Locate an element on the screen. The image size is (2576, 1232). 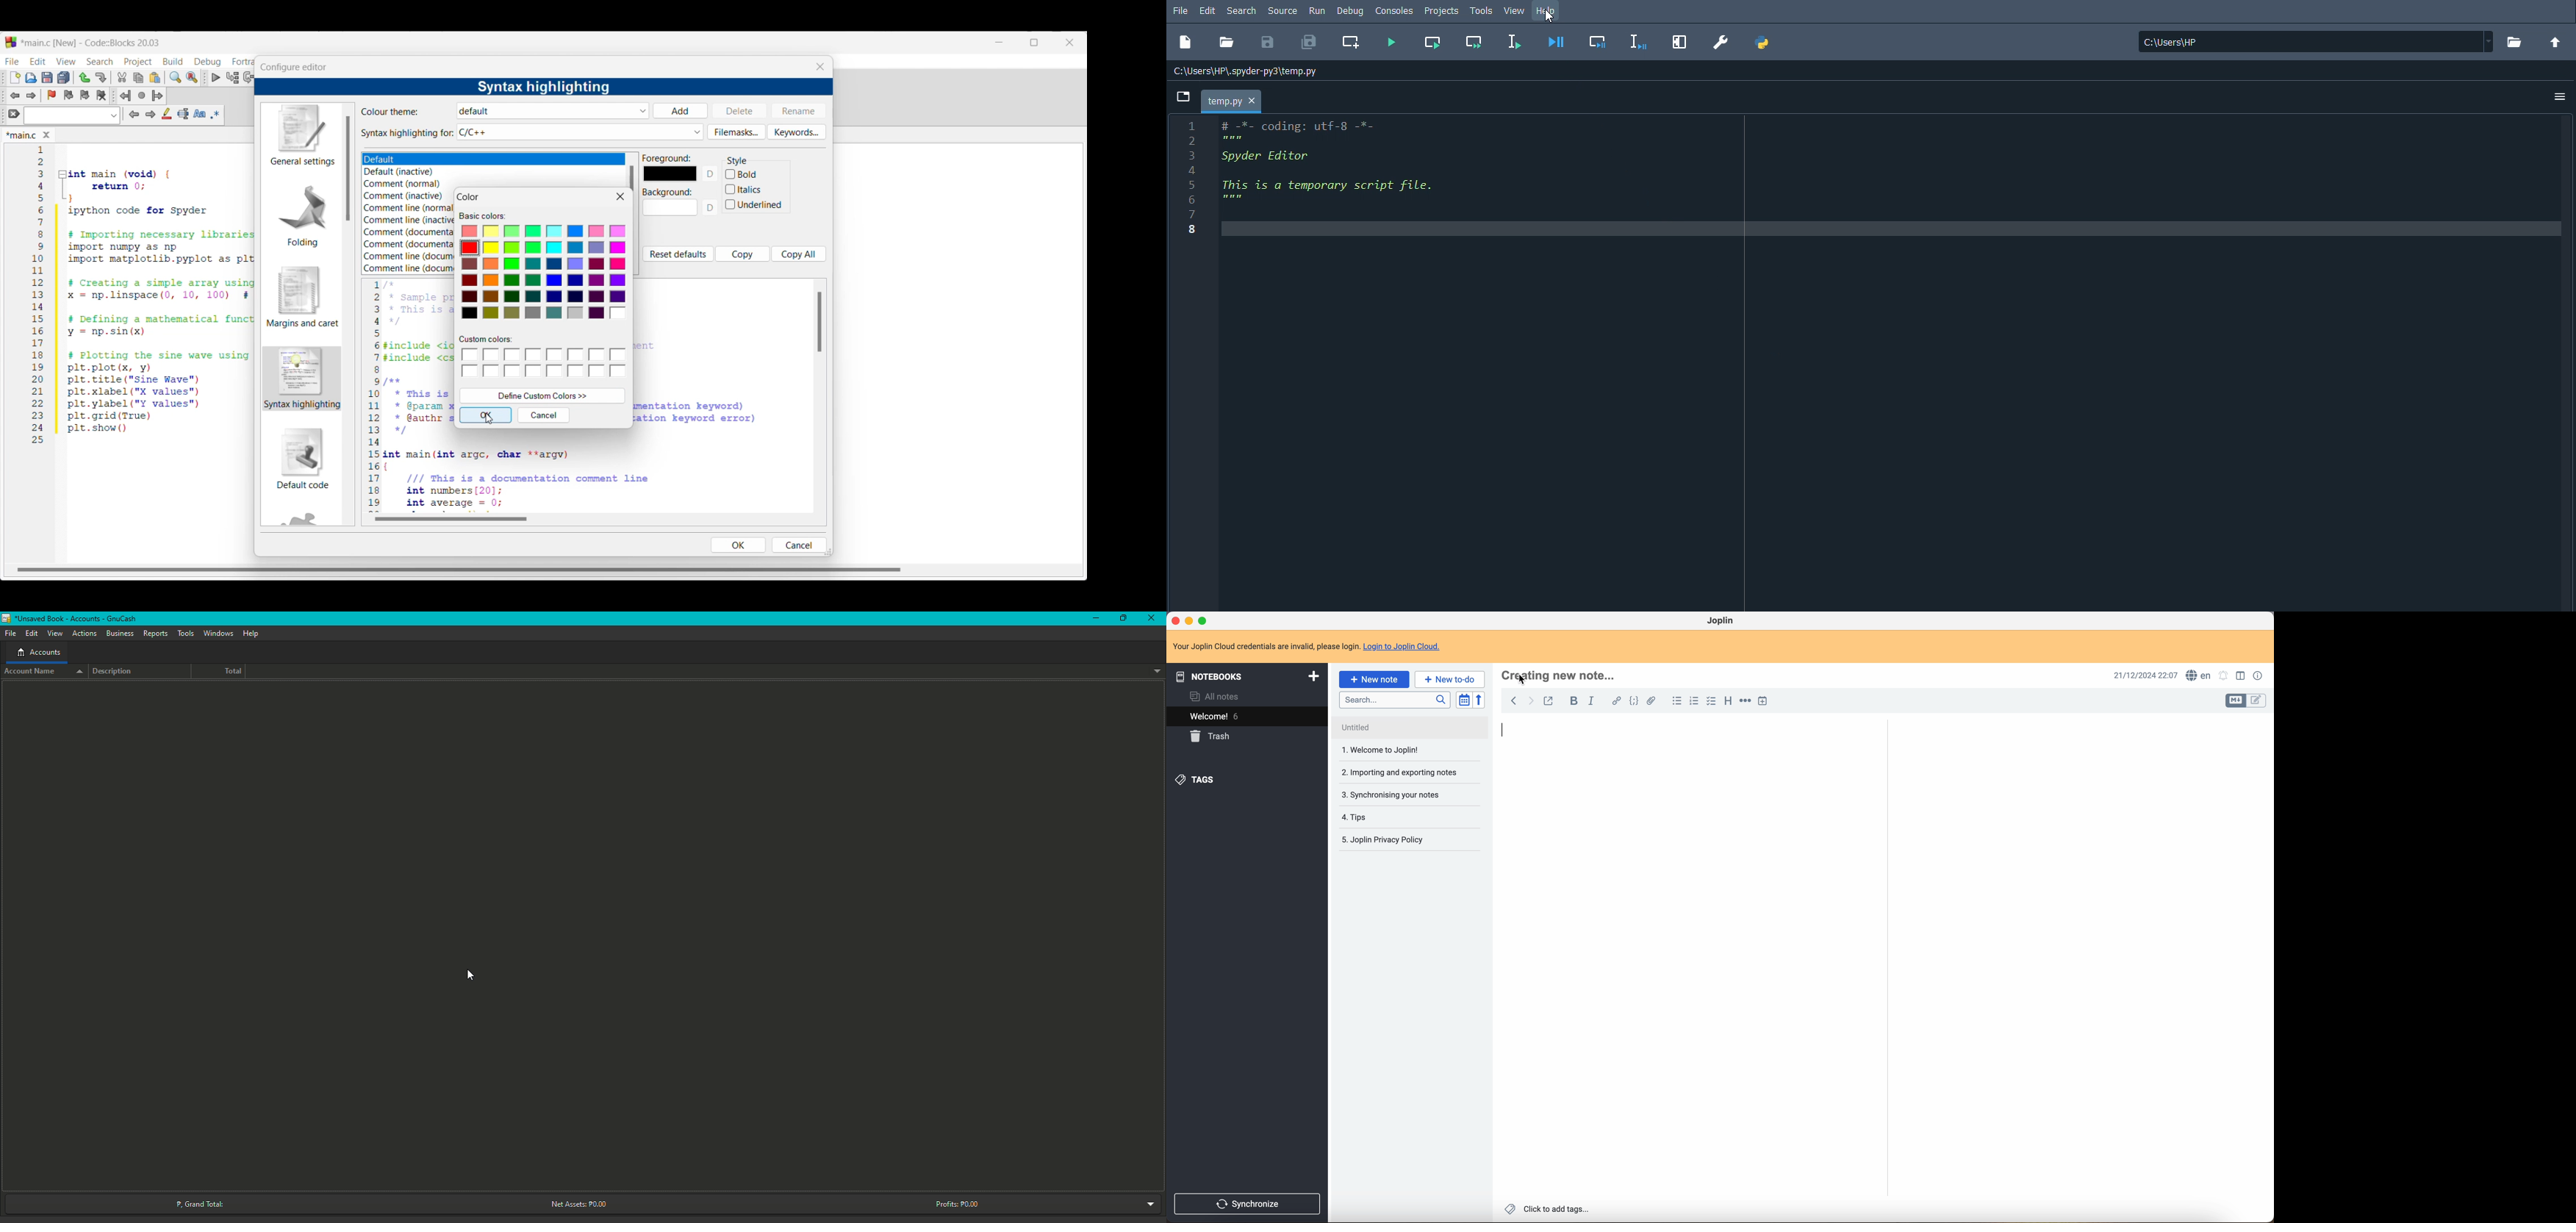
Copy is located at coordinates (743, 254).